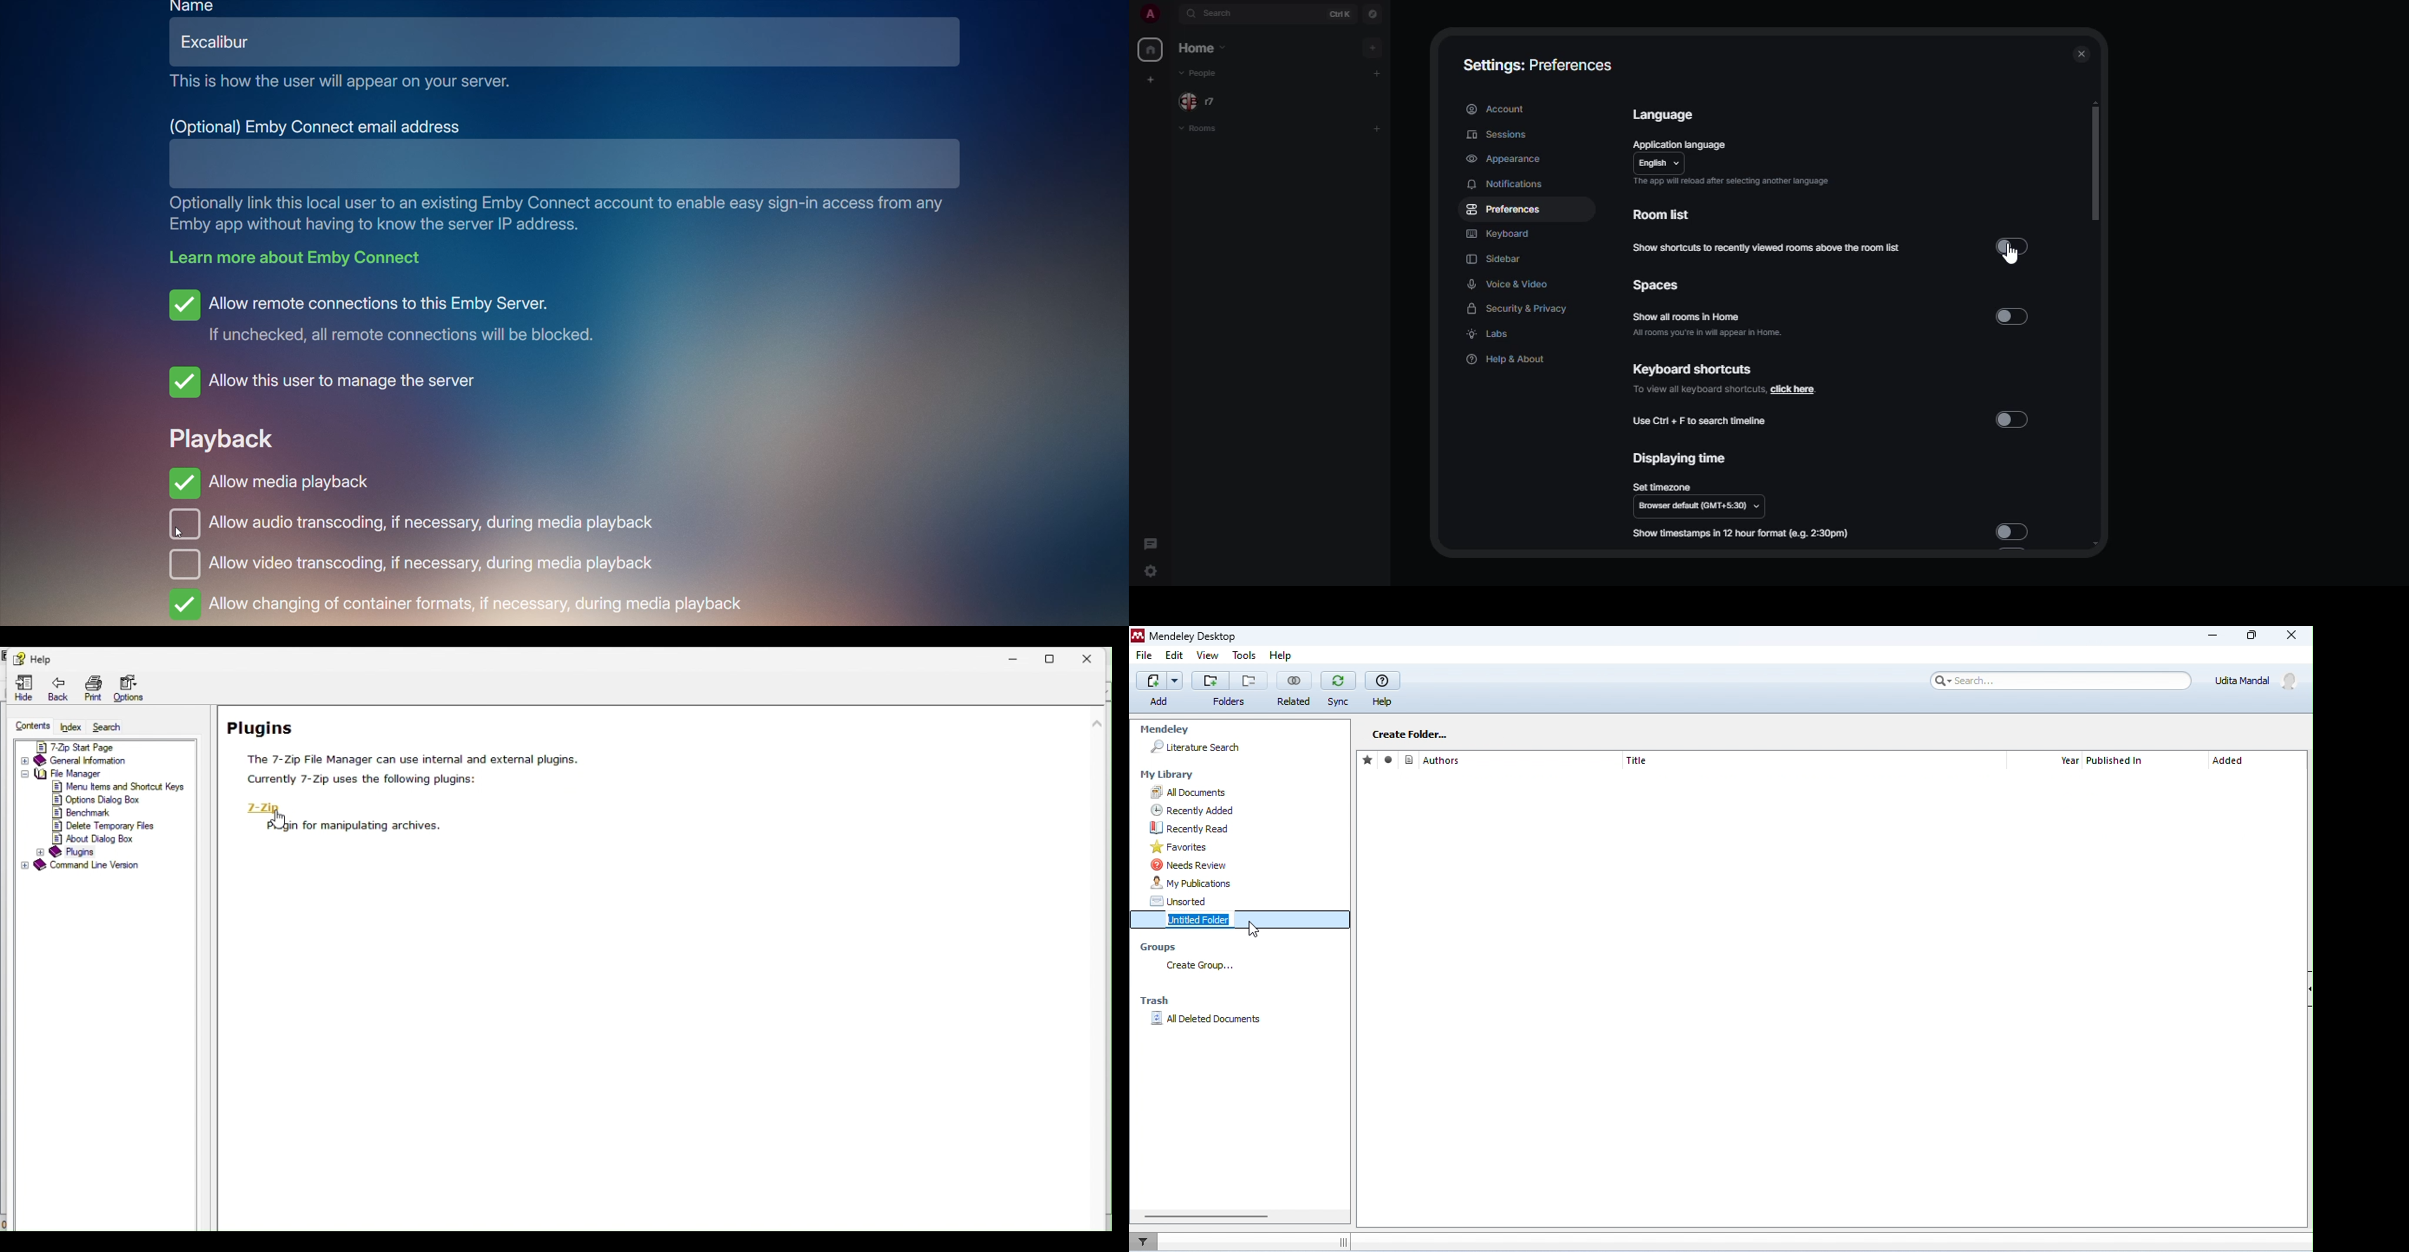 This screenshot has height=1260, width=2436. Describe the element at coordinates (1764, 248) in the screenshot. I see `show shortcuts` at that location.